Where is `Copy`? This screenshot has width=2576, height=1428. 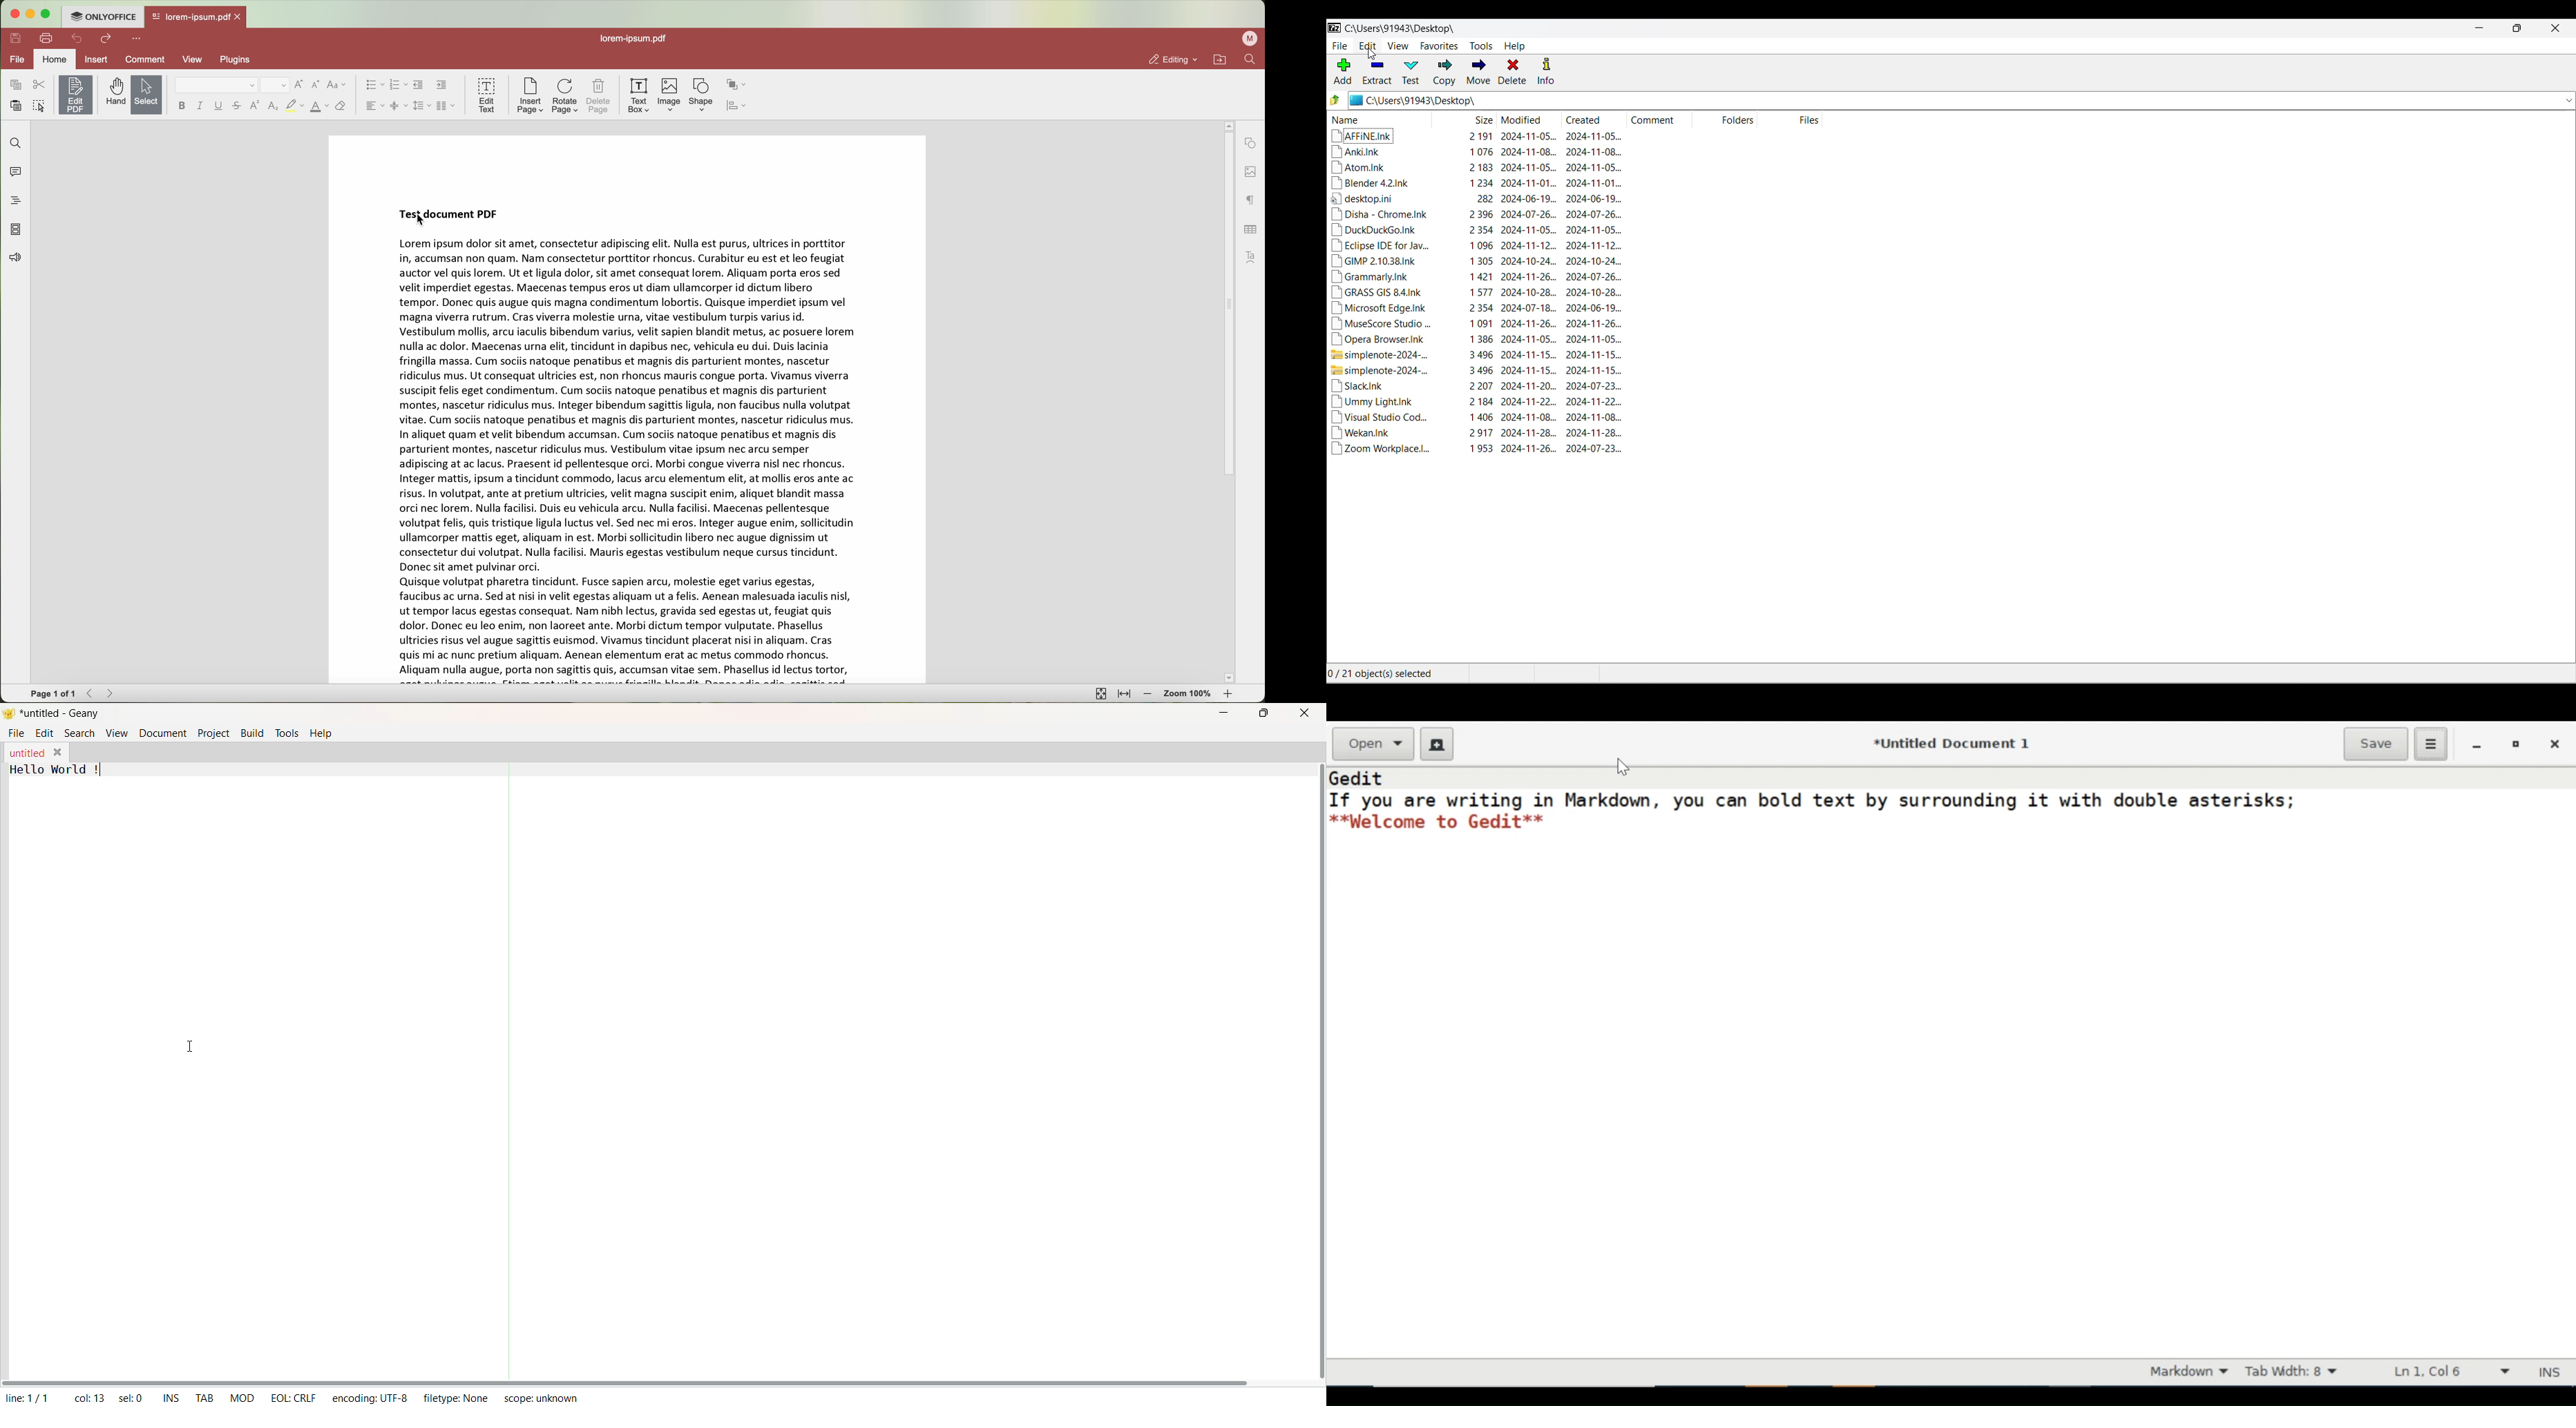
Copy is located at coordinates (1445, 72).